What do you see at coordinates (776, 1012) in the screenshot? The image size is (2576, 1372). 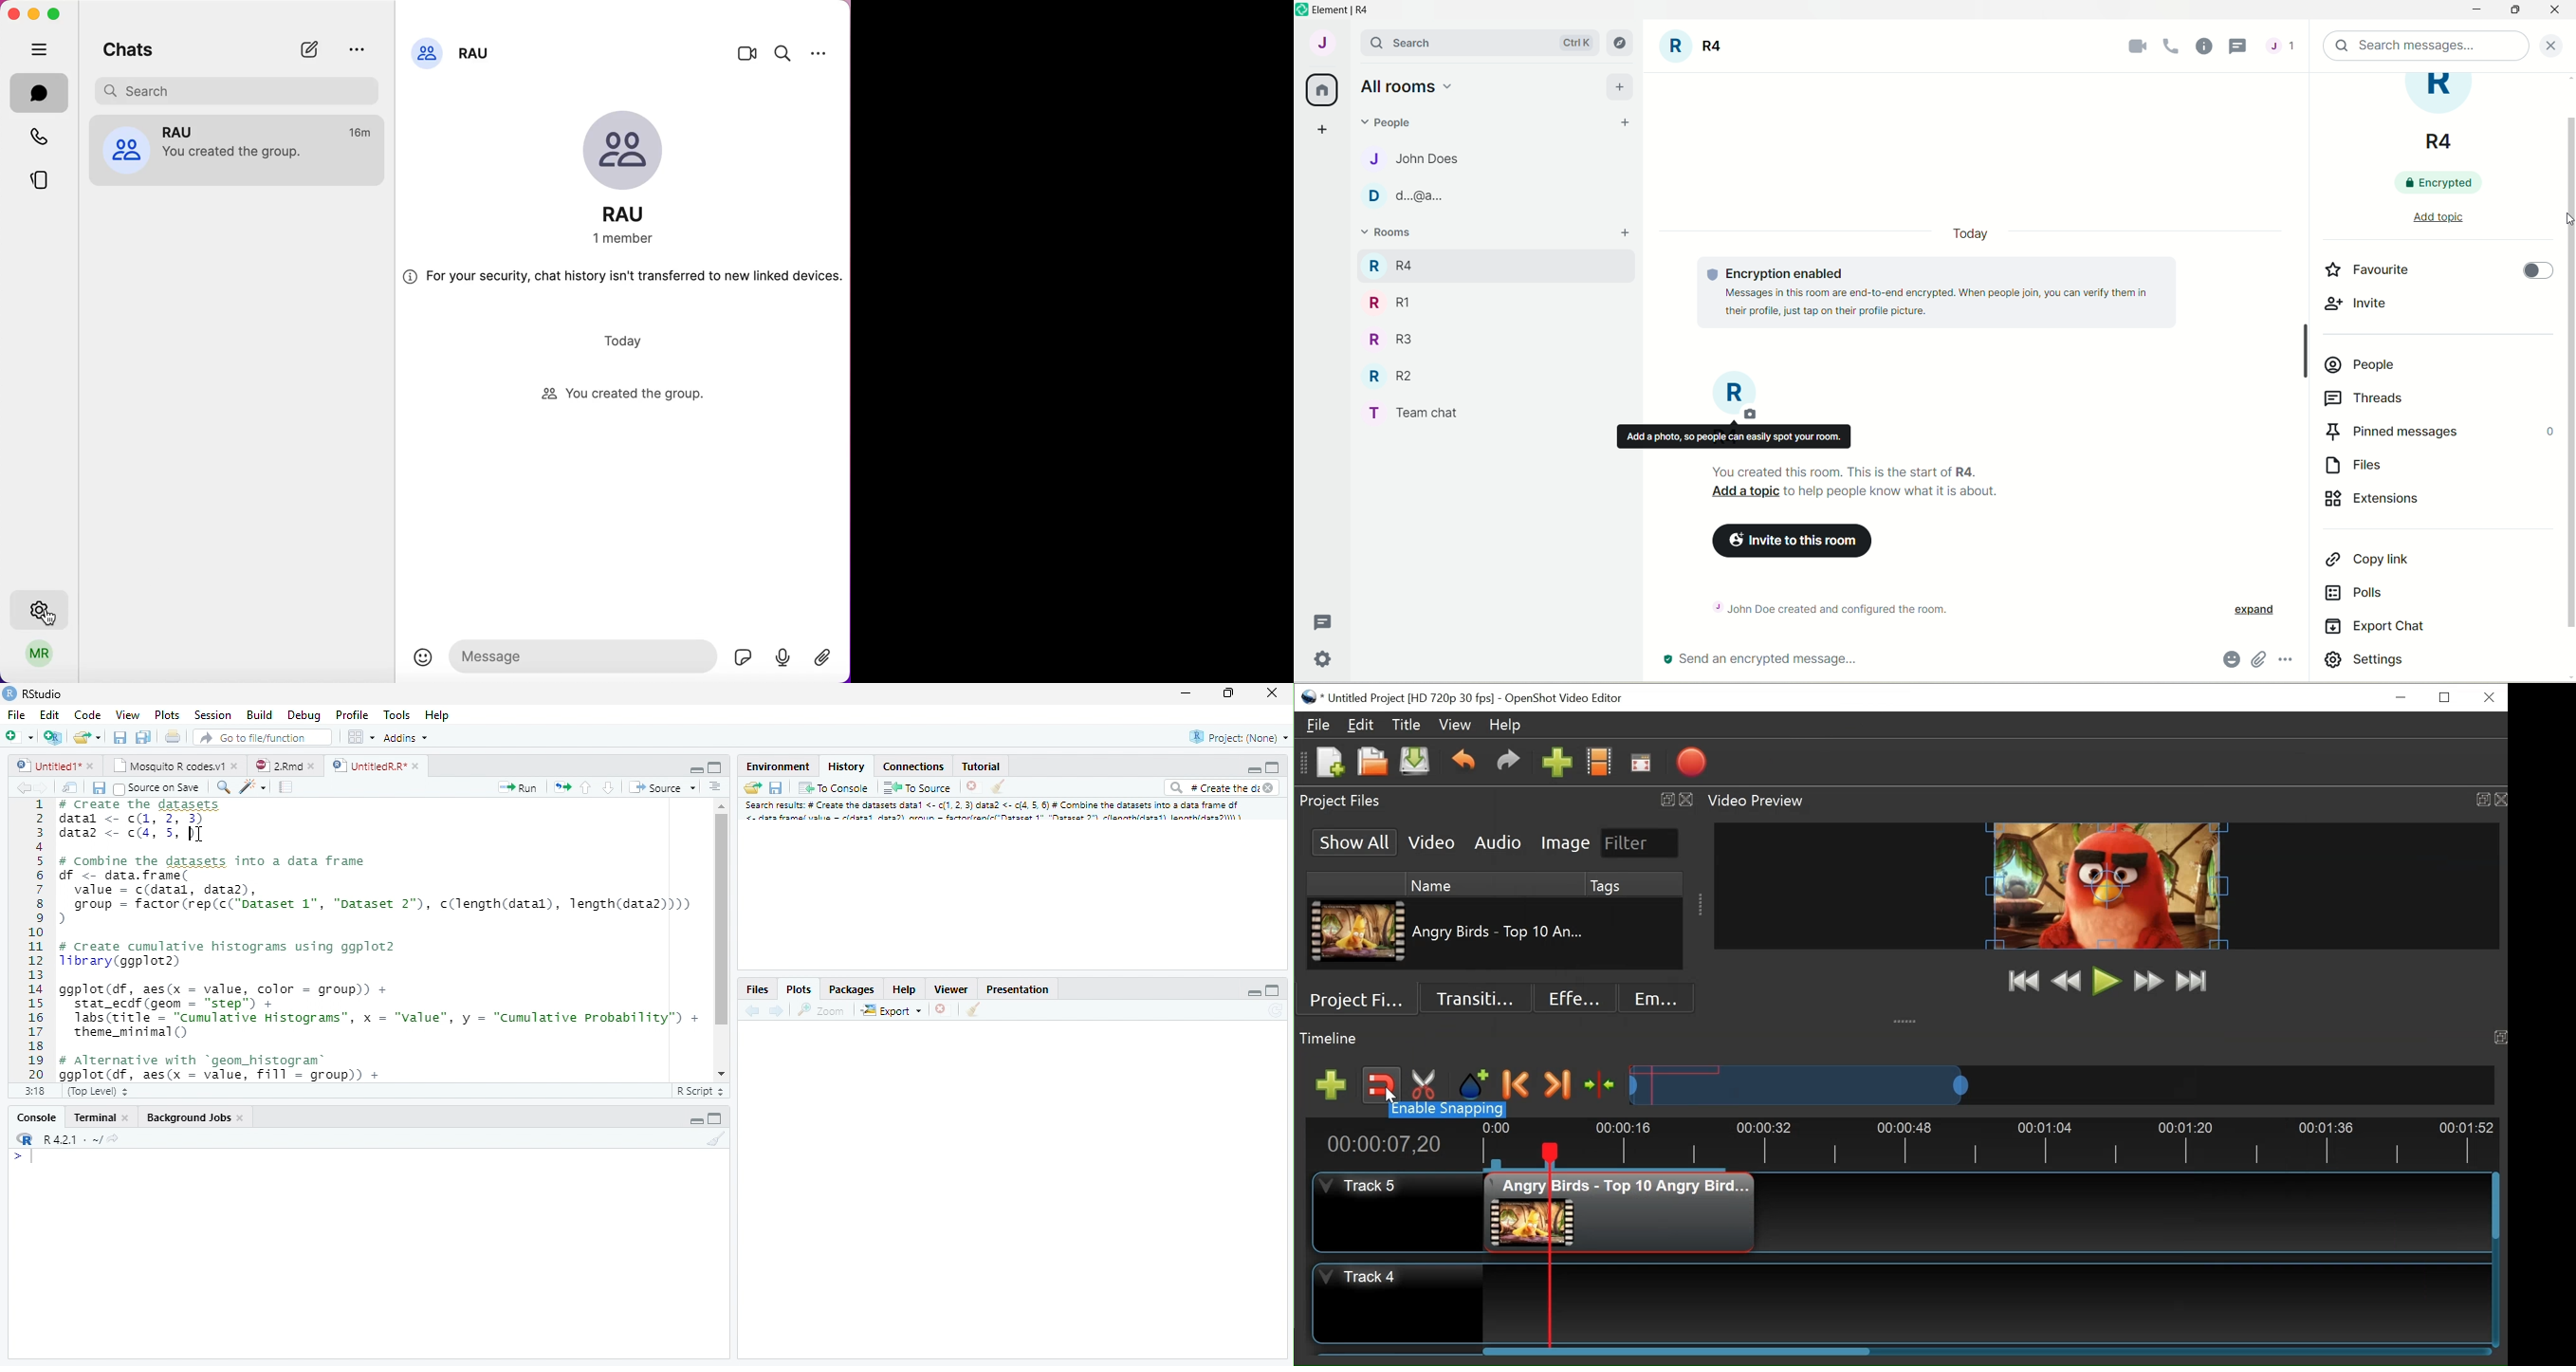 I see `Next` at bounding box center [776, 1012].